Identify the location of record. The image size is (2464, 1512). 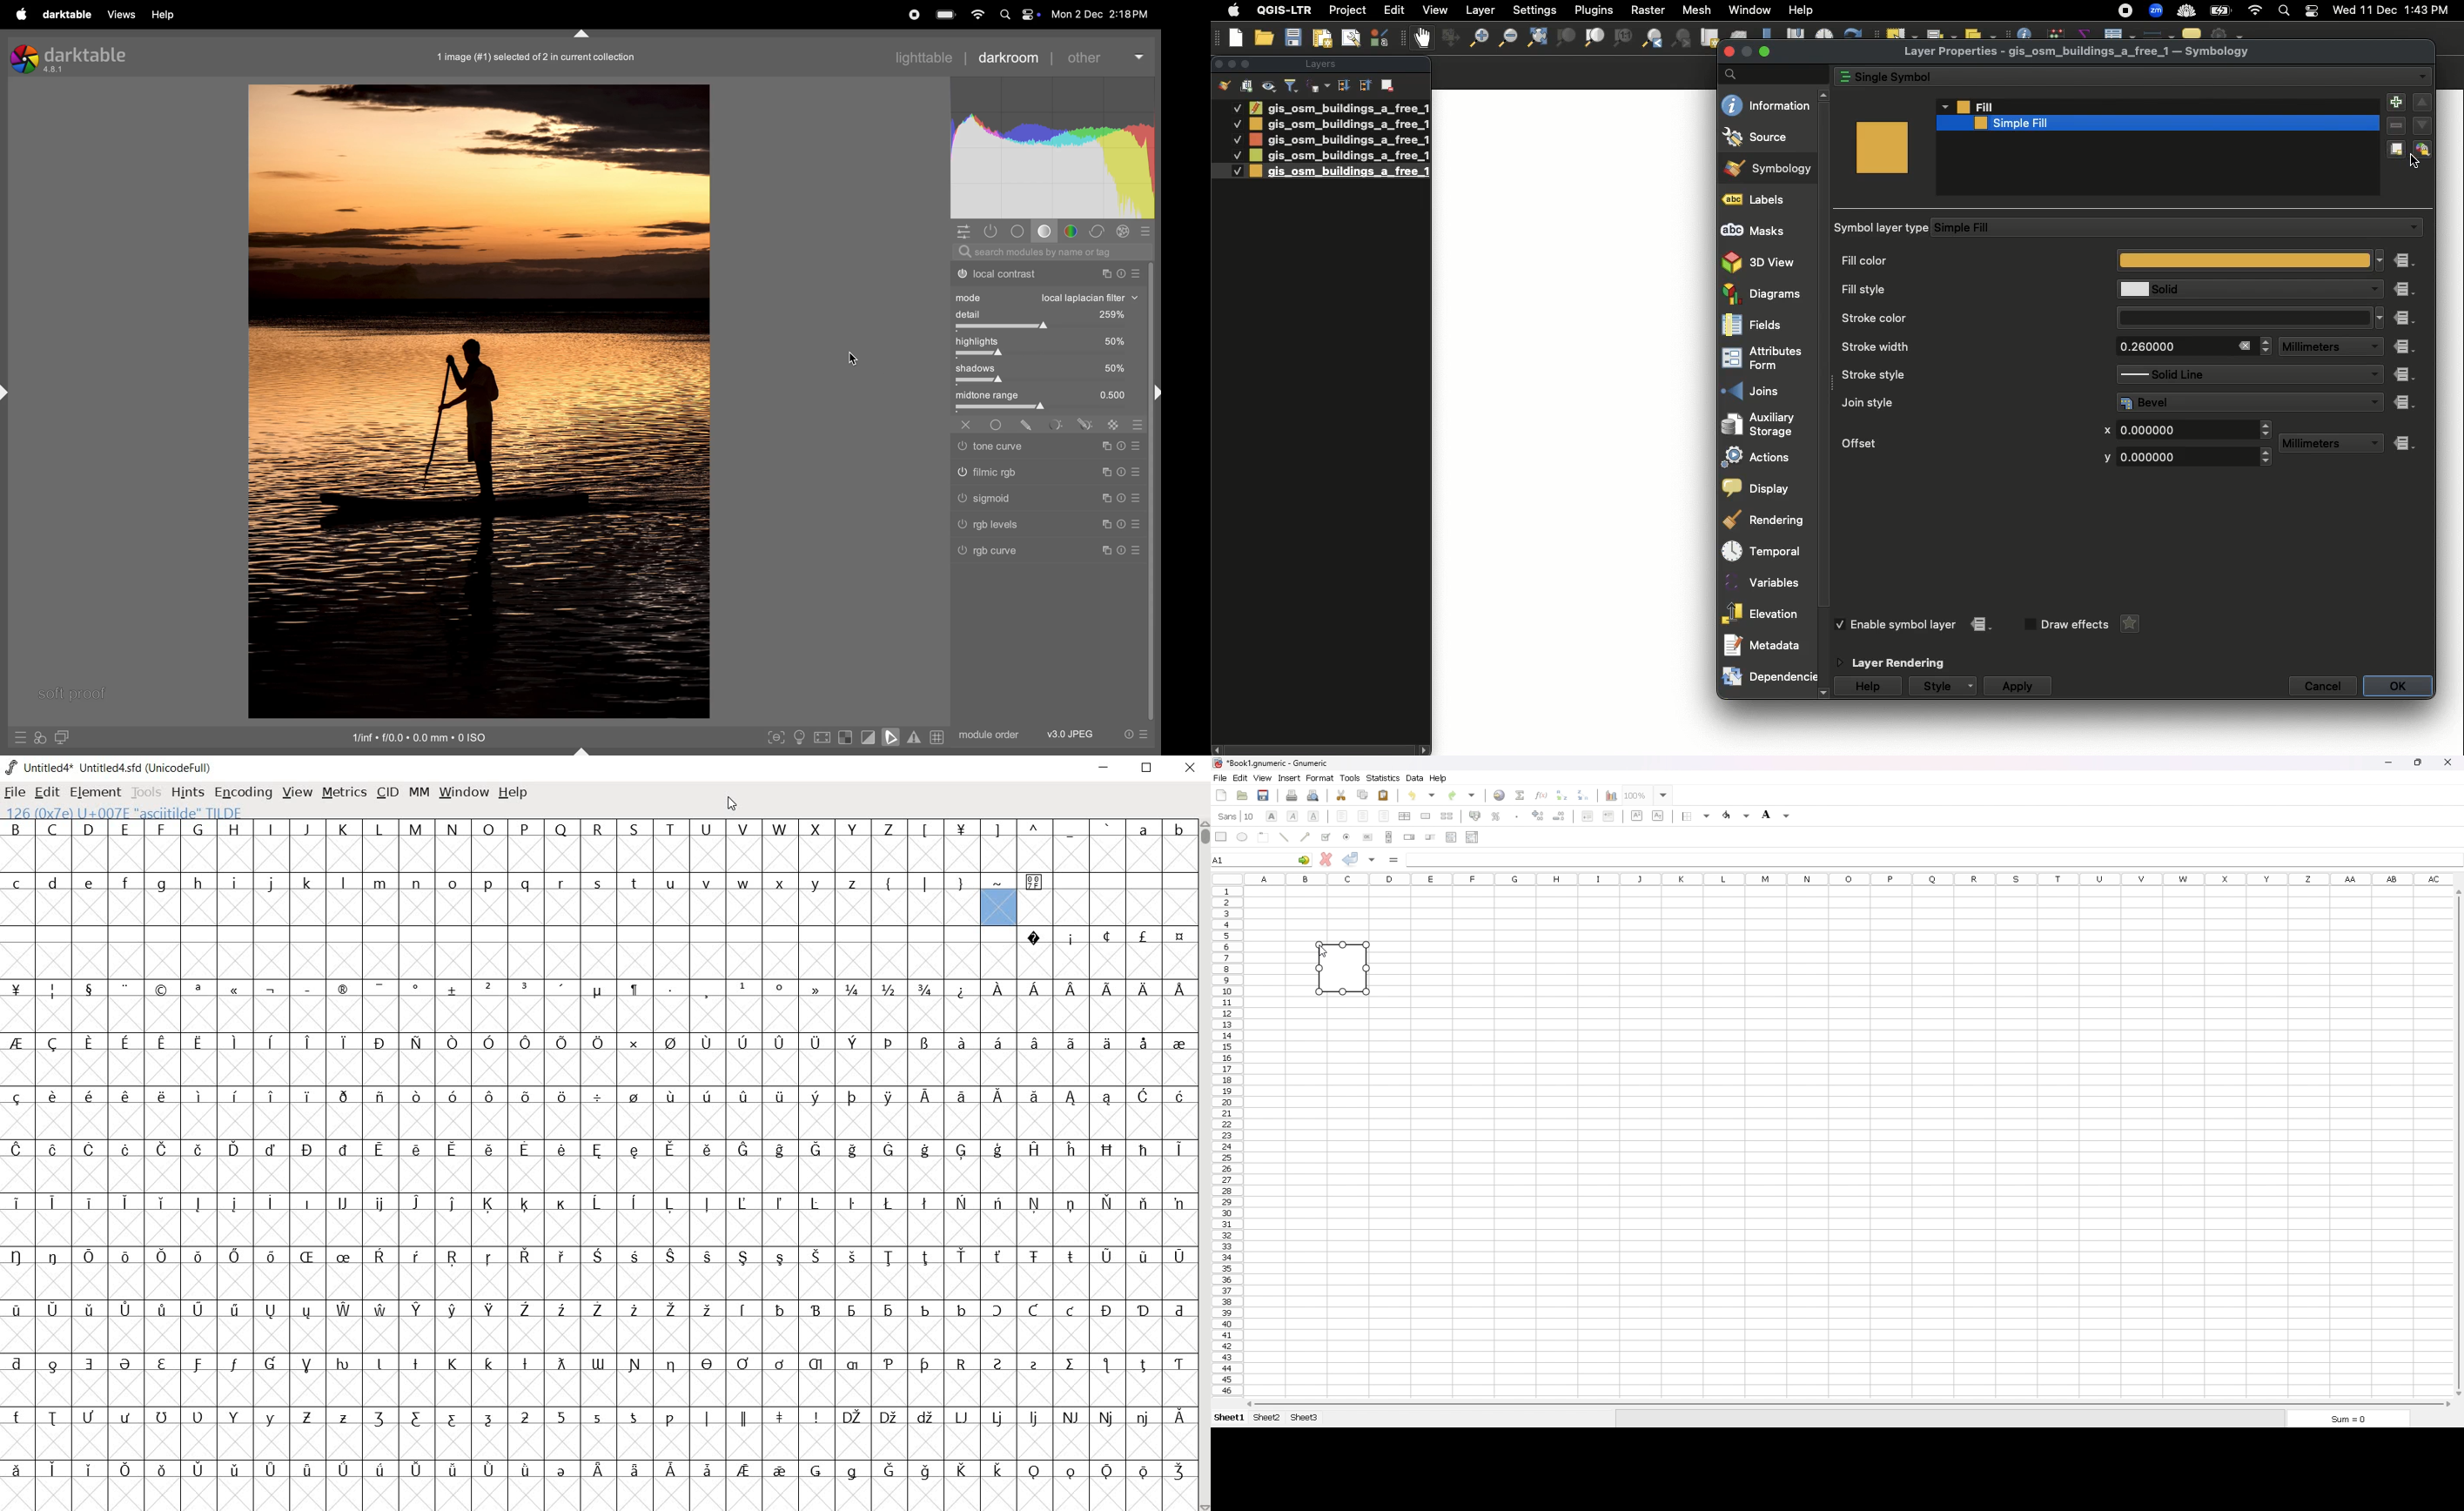
(917, 15).